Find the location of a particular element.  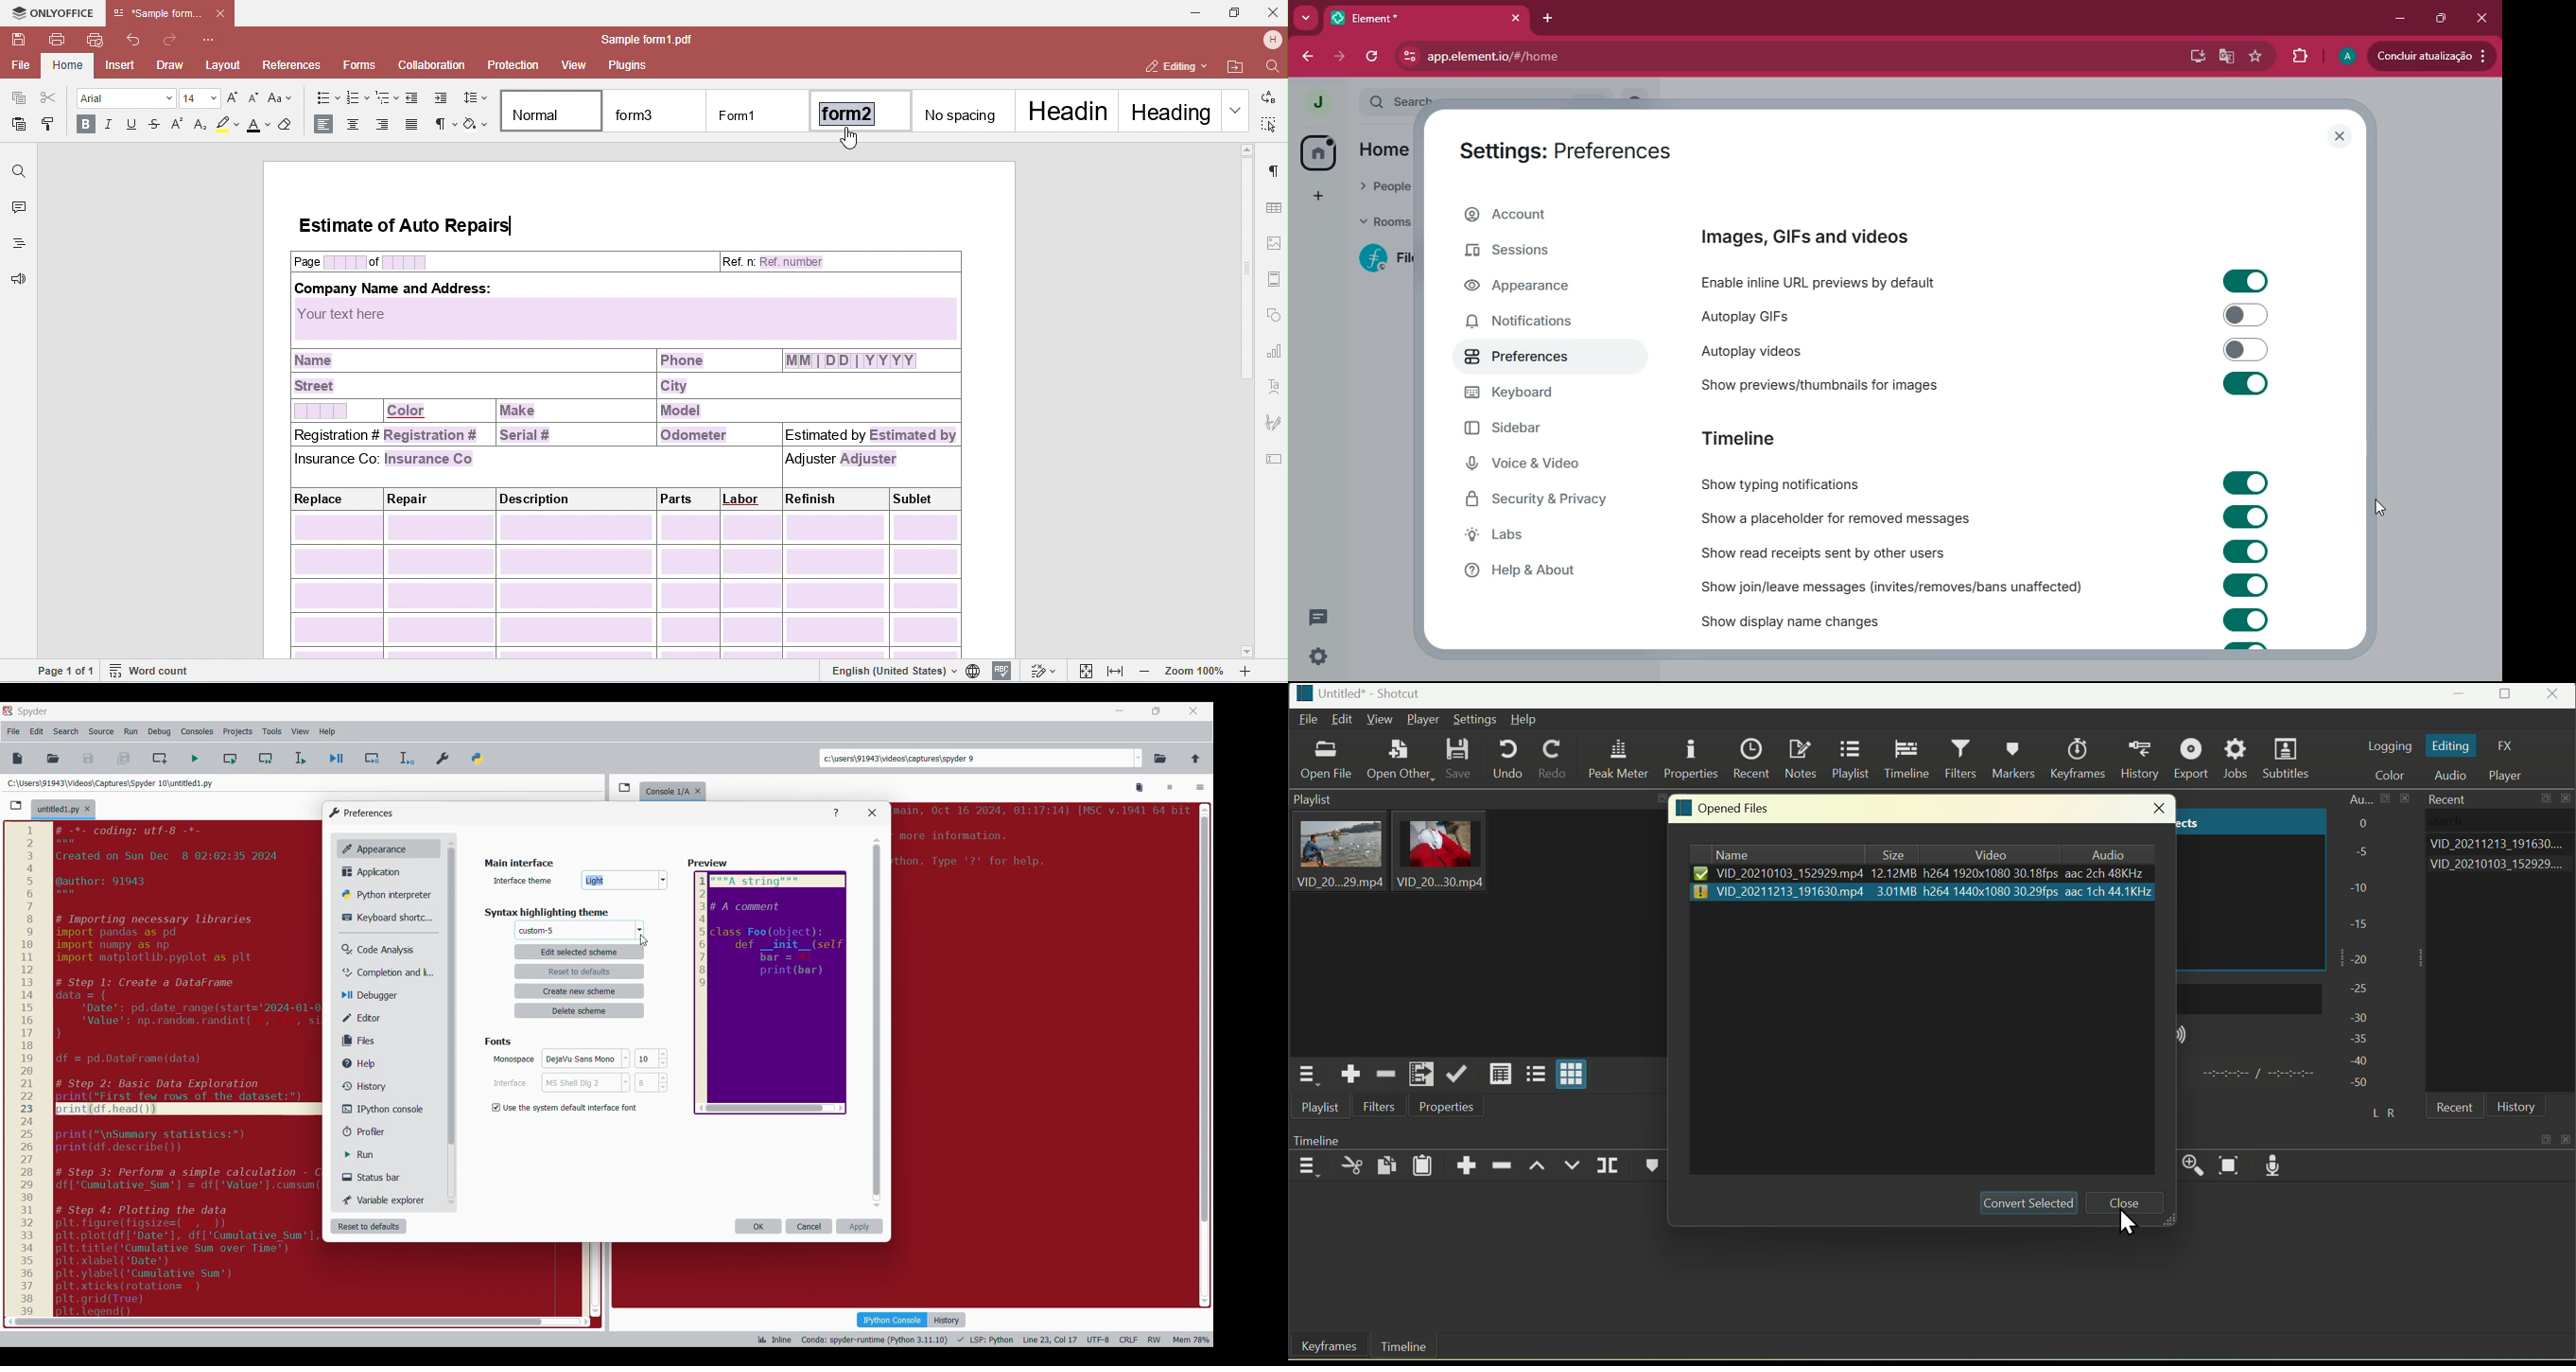

Files is located at coordinates (362, 1040).